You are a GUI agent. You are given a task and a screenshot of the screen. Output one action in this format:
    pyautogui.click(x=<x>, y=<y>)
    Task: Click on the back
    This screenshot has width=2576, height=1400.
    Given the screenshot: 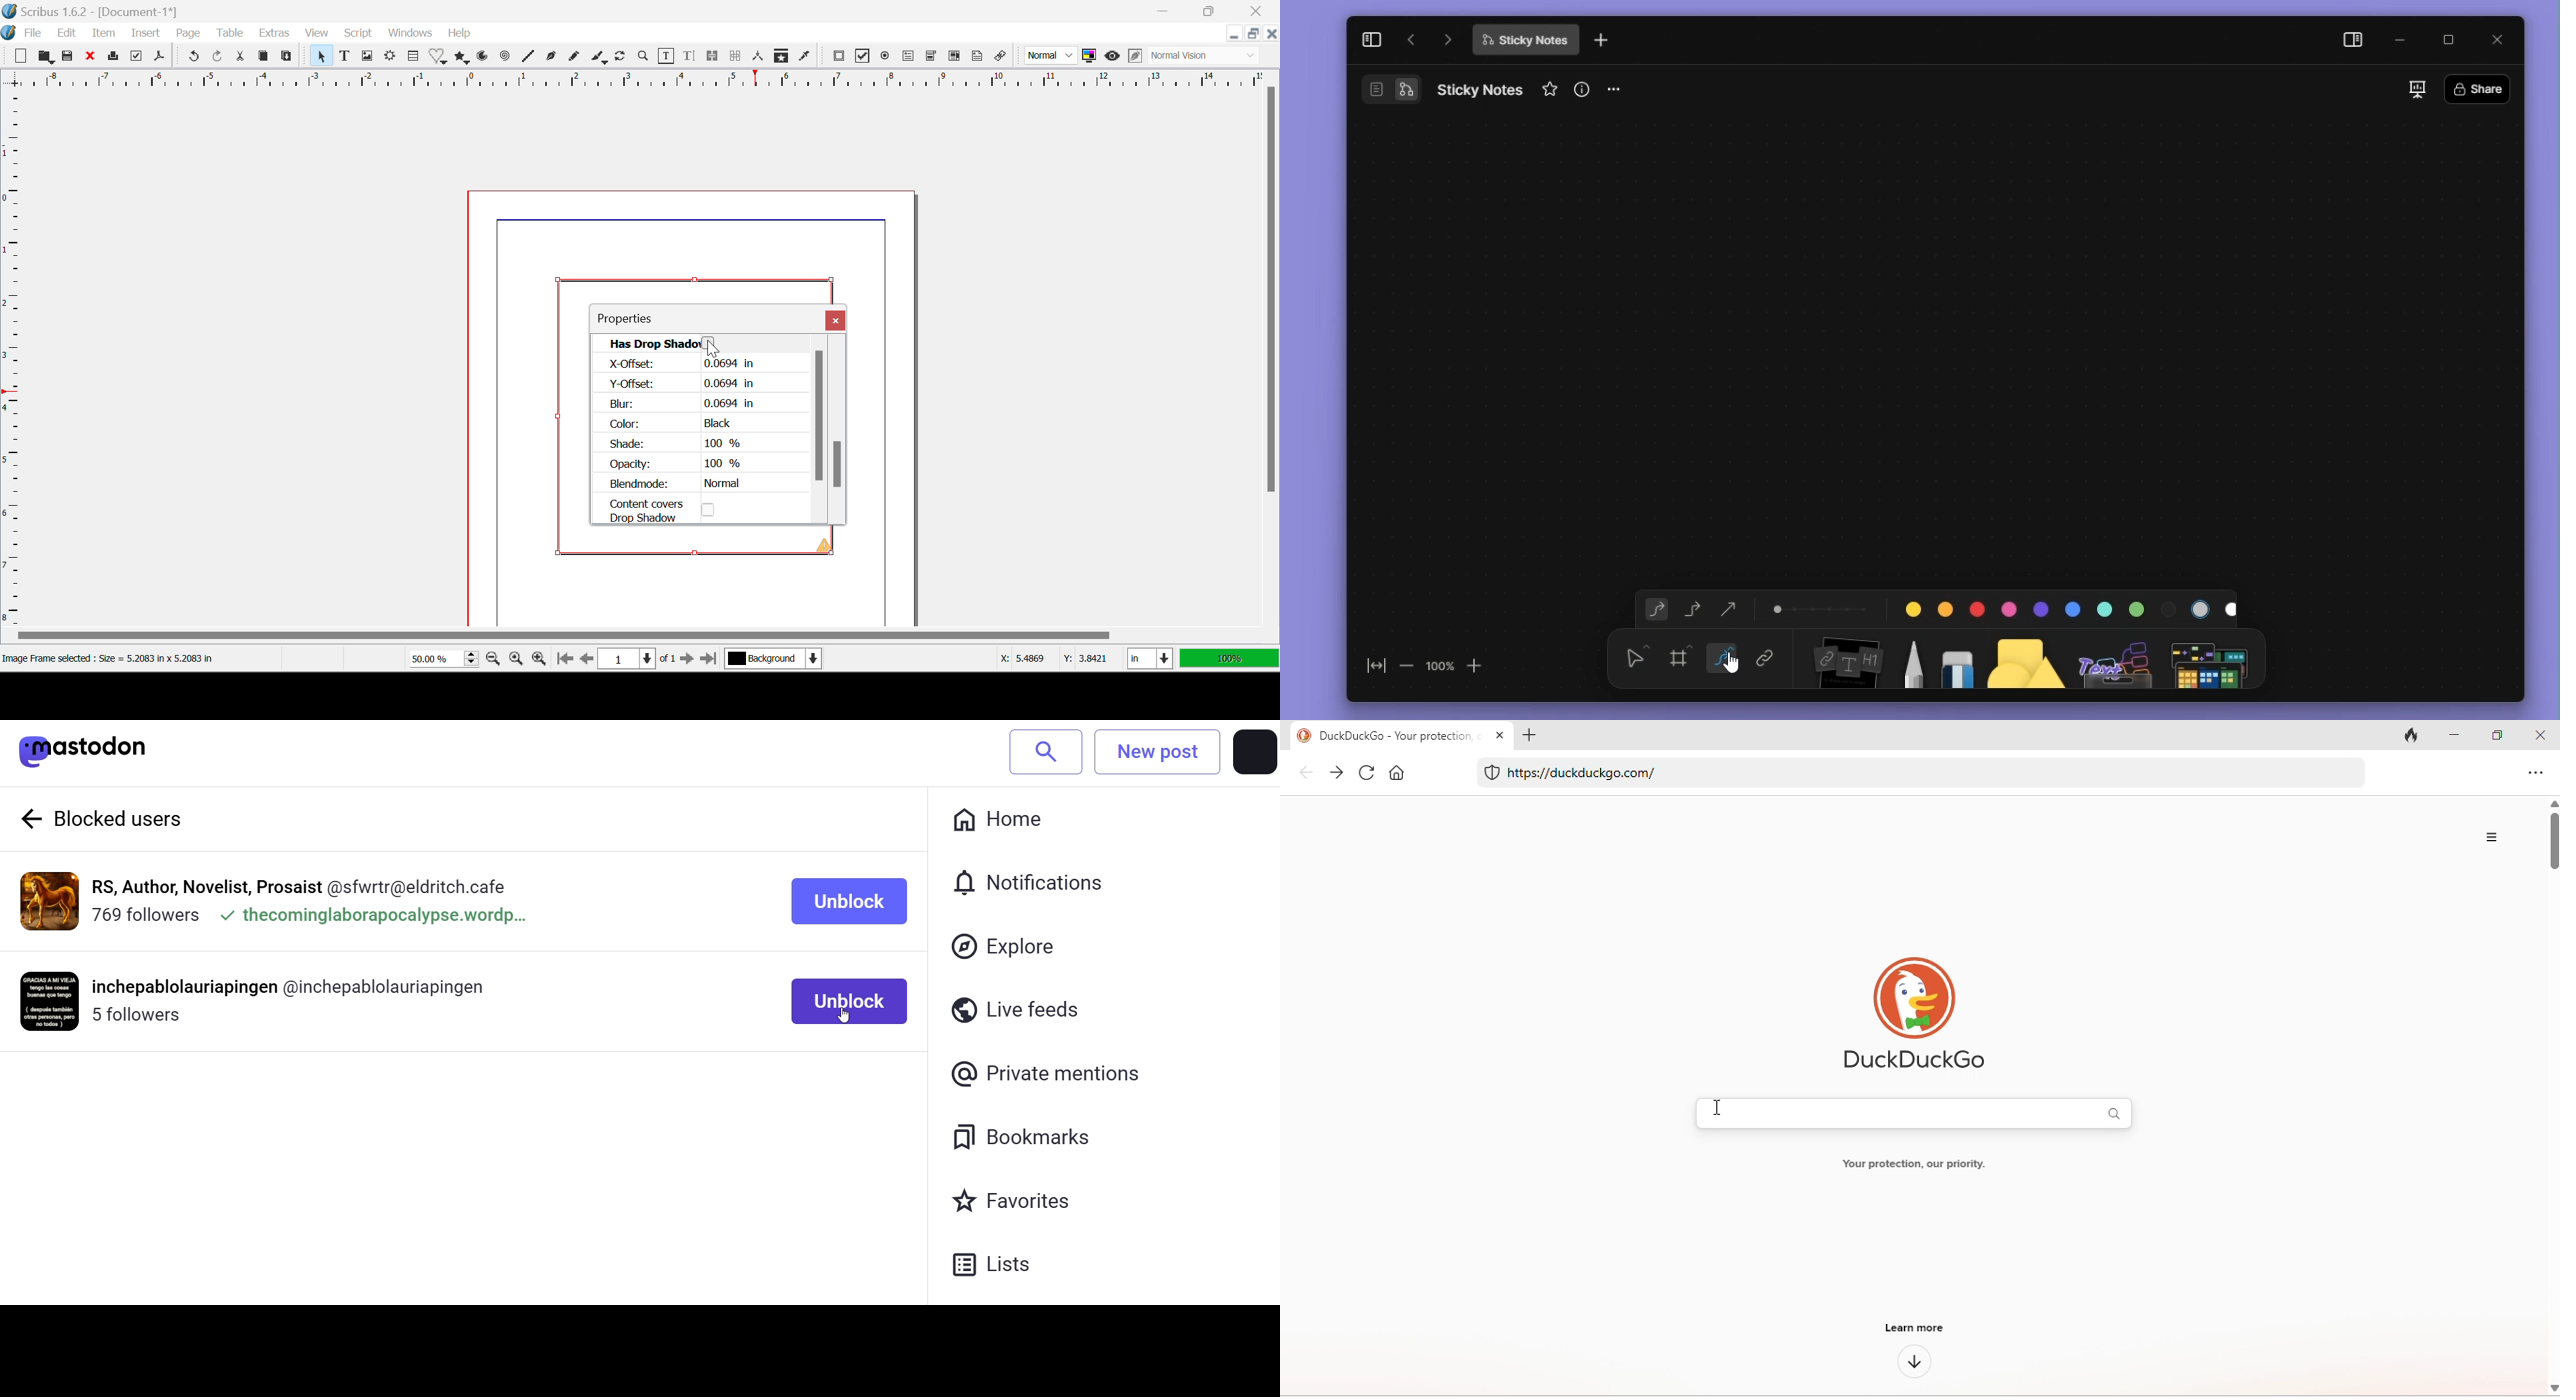 What is the action you would take?
    pyautogui.click(x=1307, y=773)
    